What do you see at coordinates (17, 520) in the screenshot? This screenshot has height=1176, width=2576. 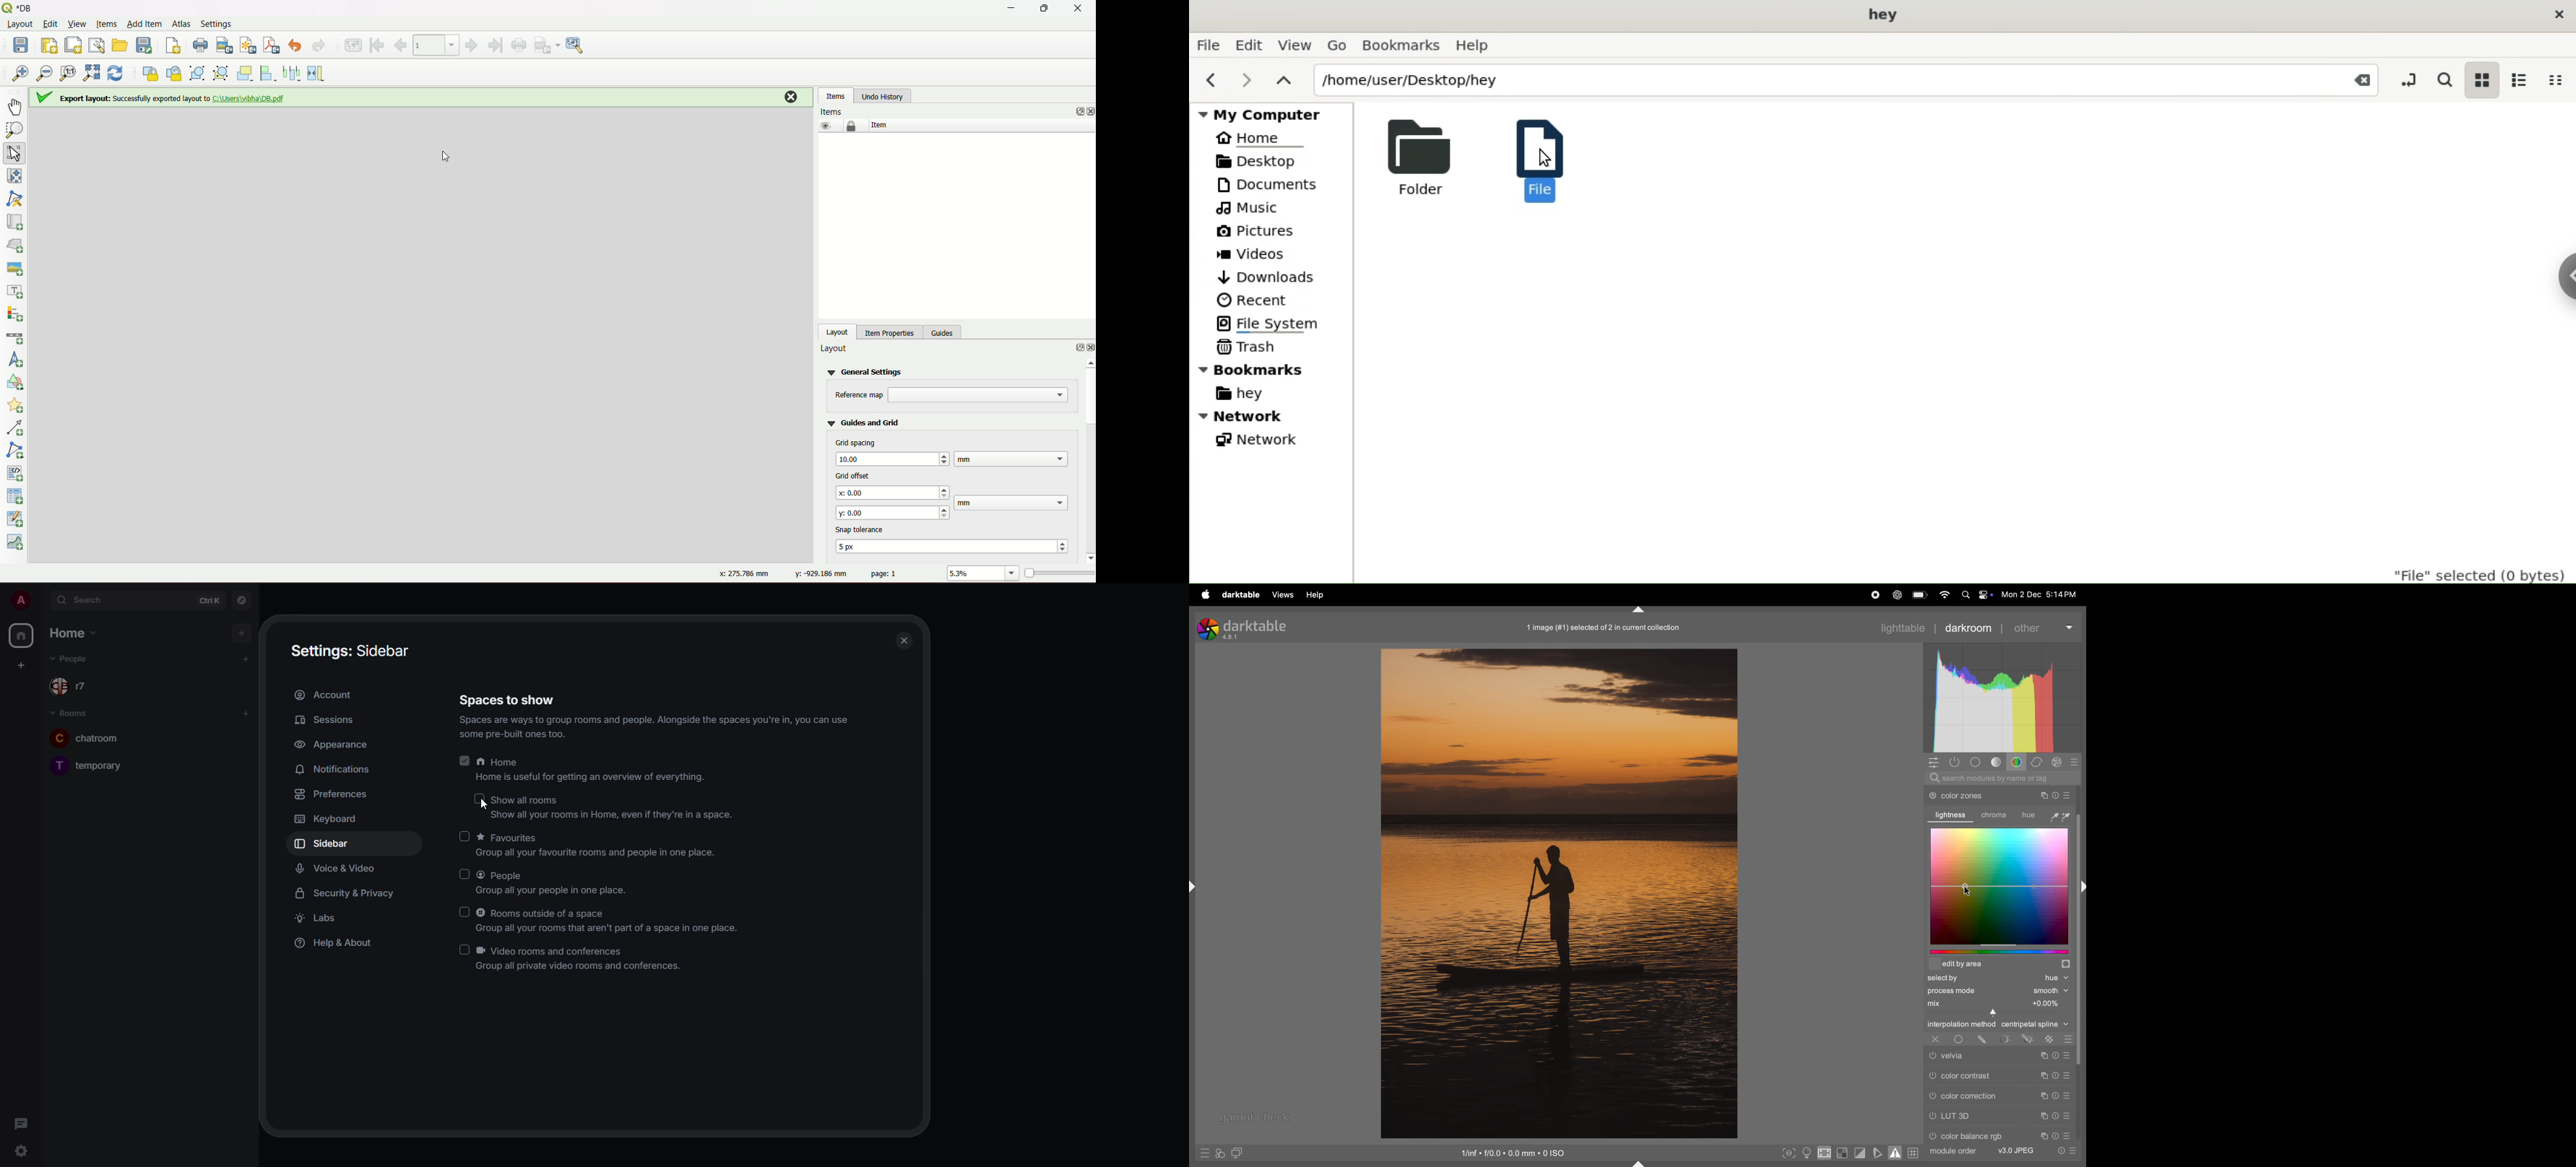 I see `add attribute table` at bounding box center [17, 520].